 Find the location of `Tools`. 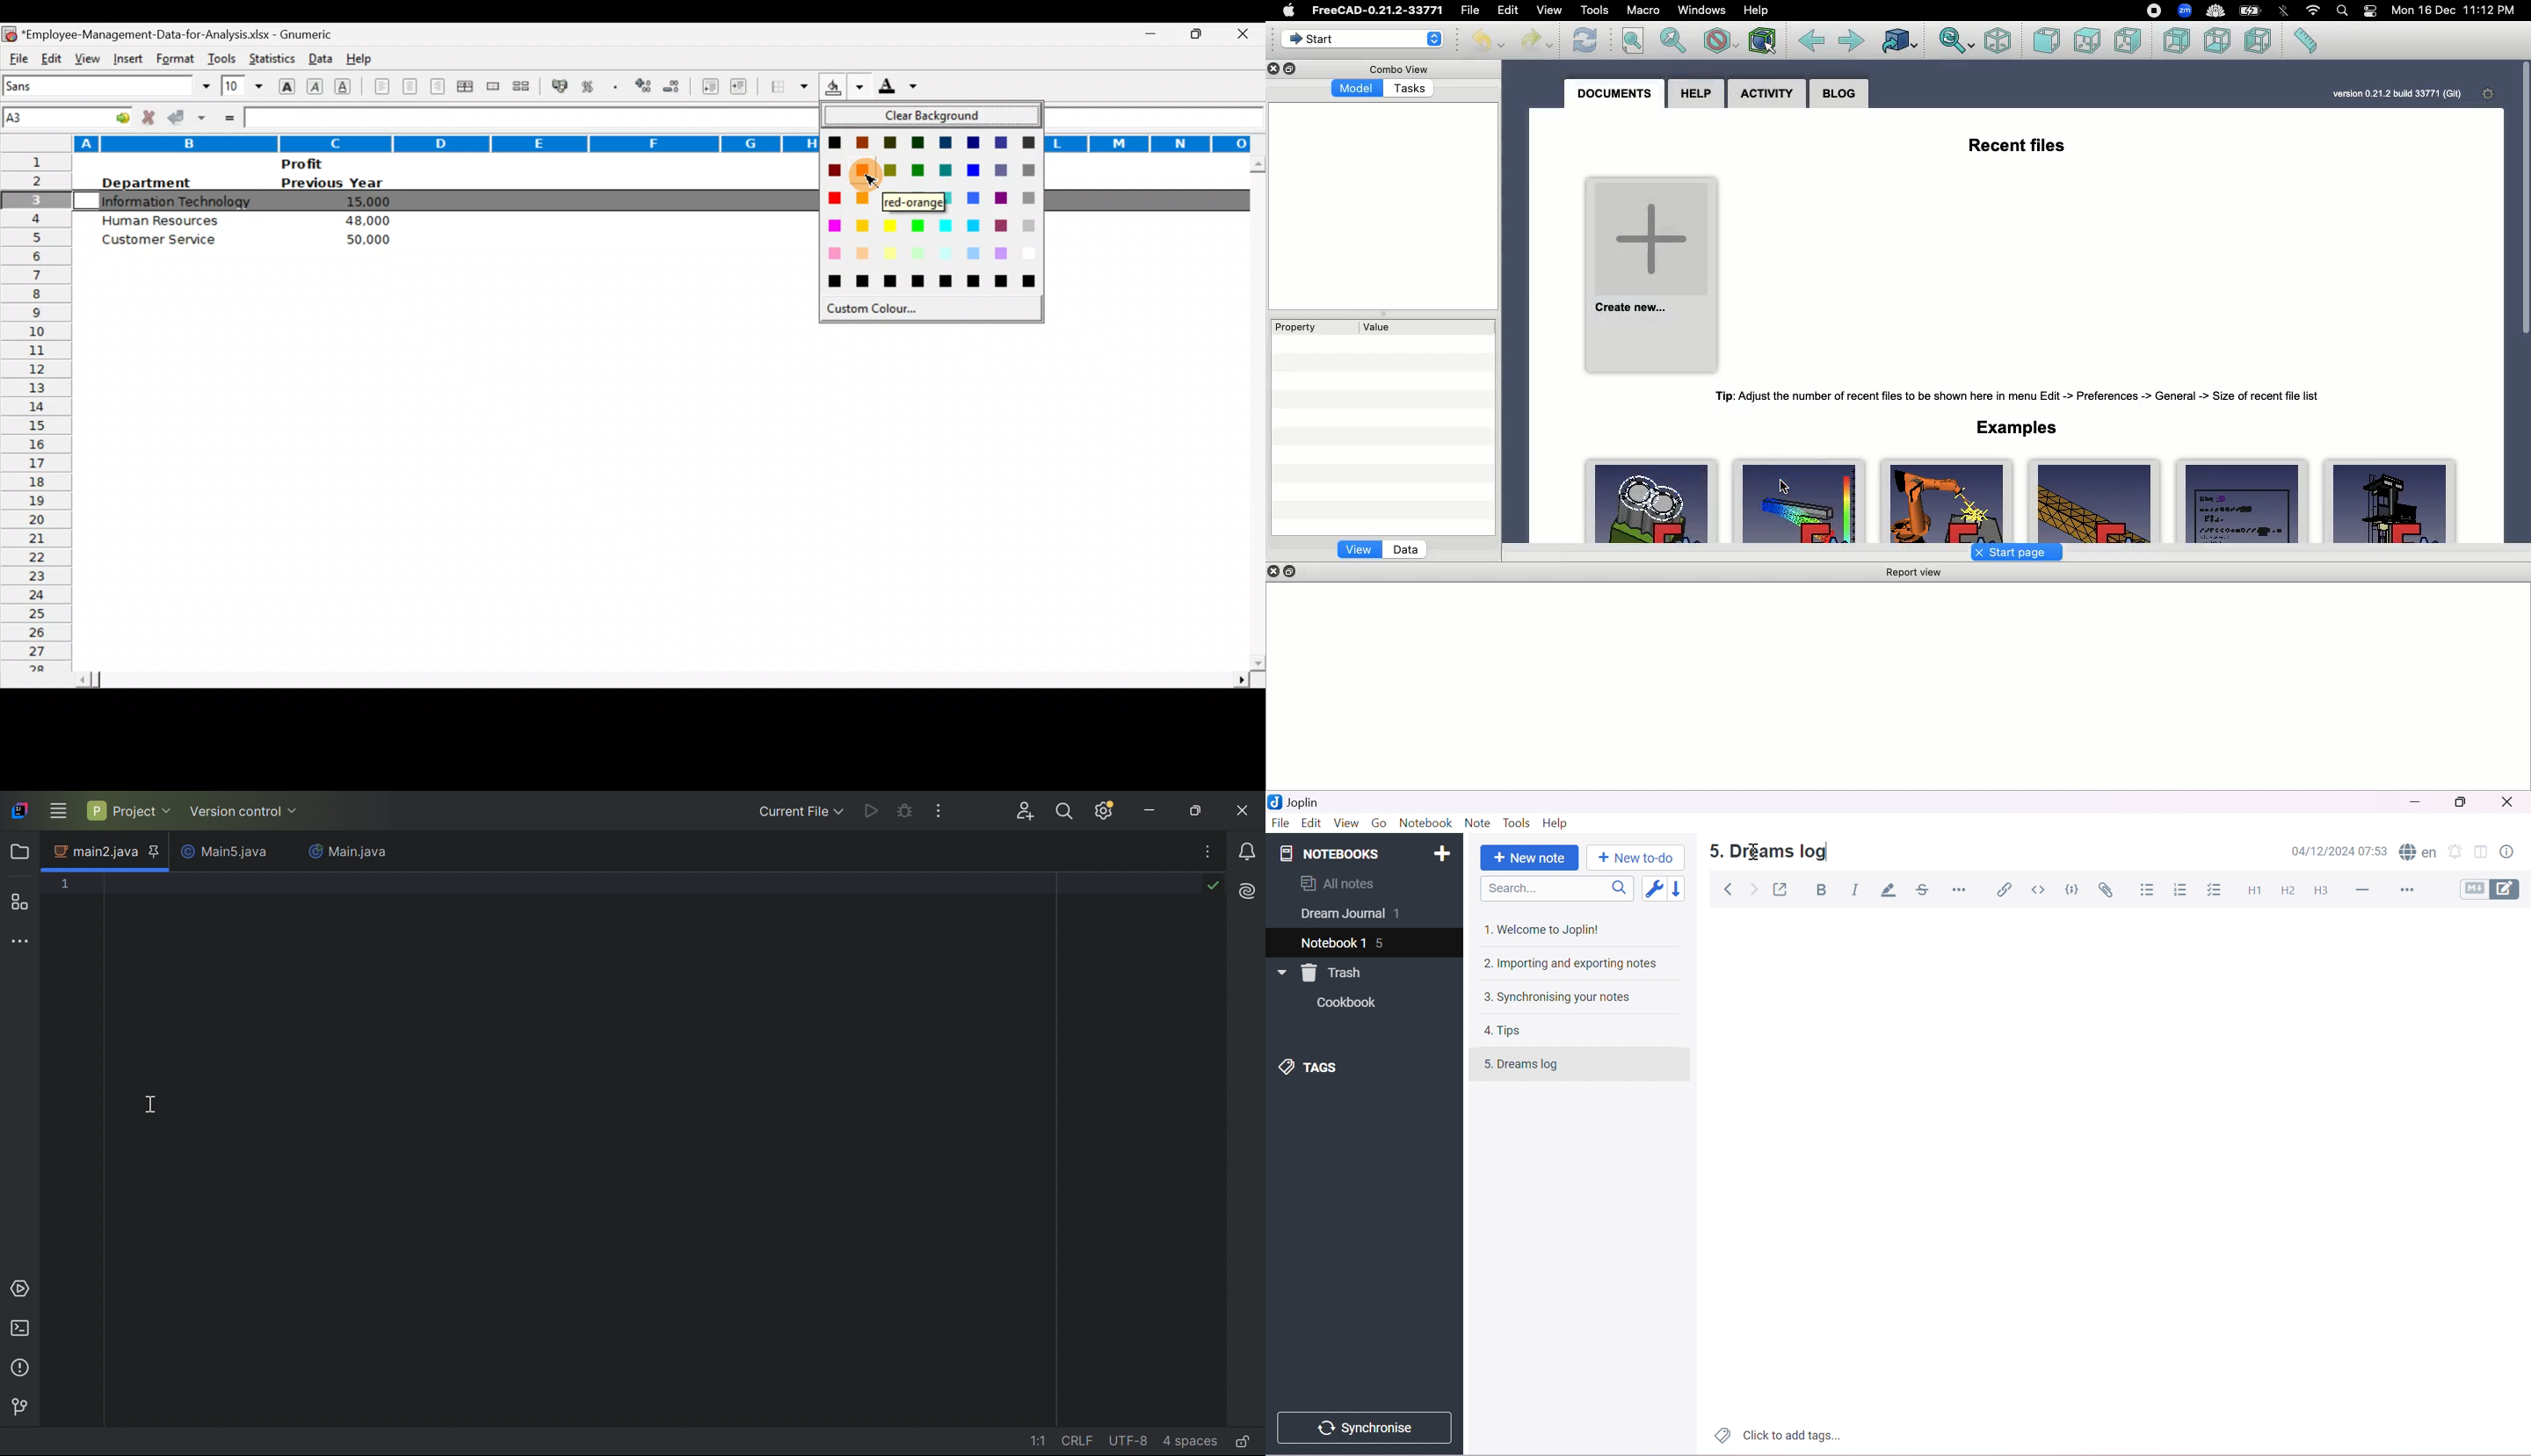

Tools is located at coordinates (1518, 824).